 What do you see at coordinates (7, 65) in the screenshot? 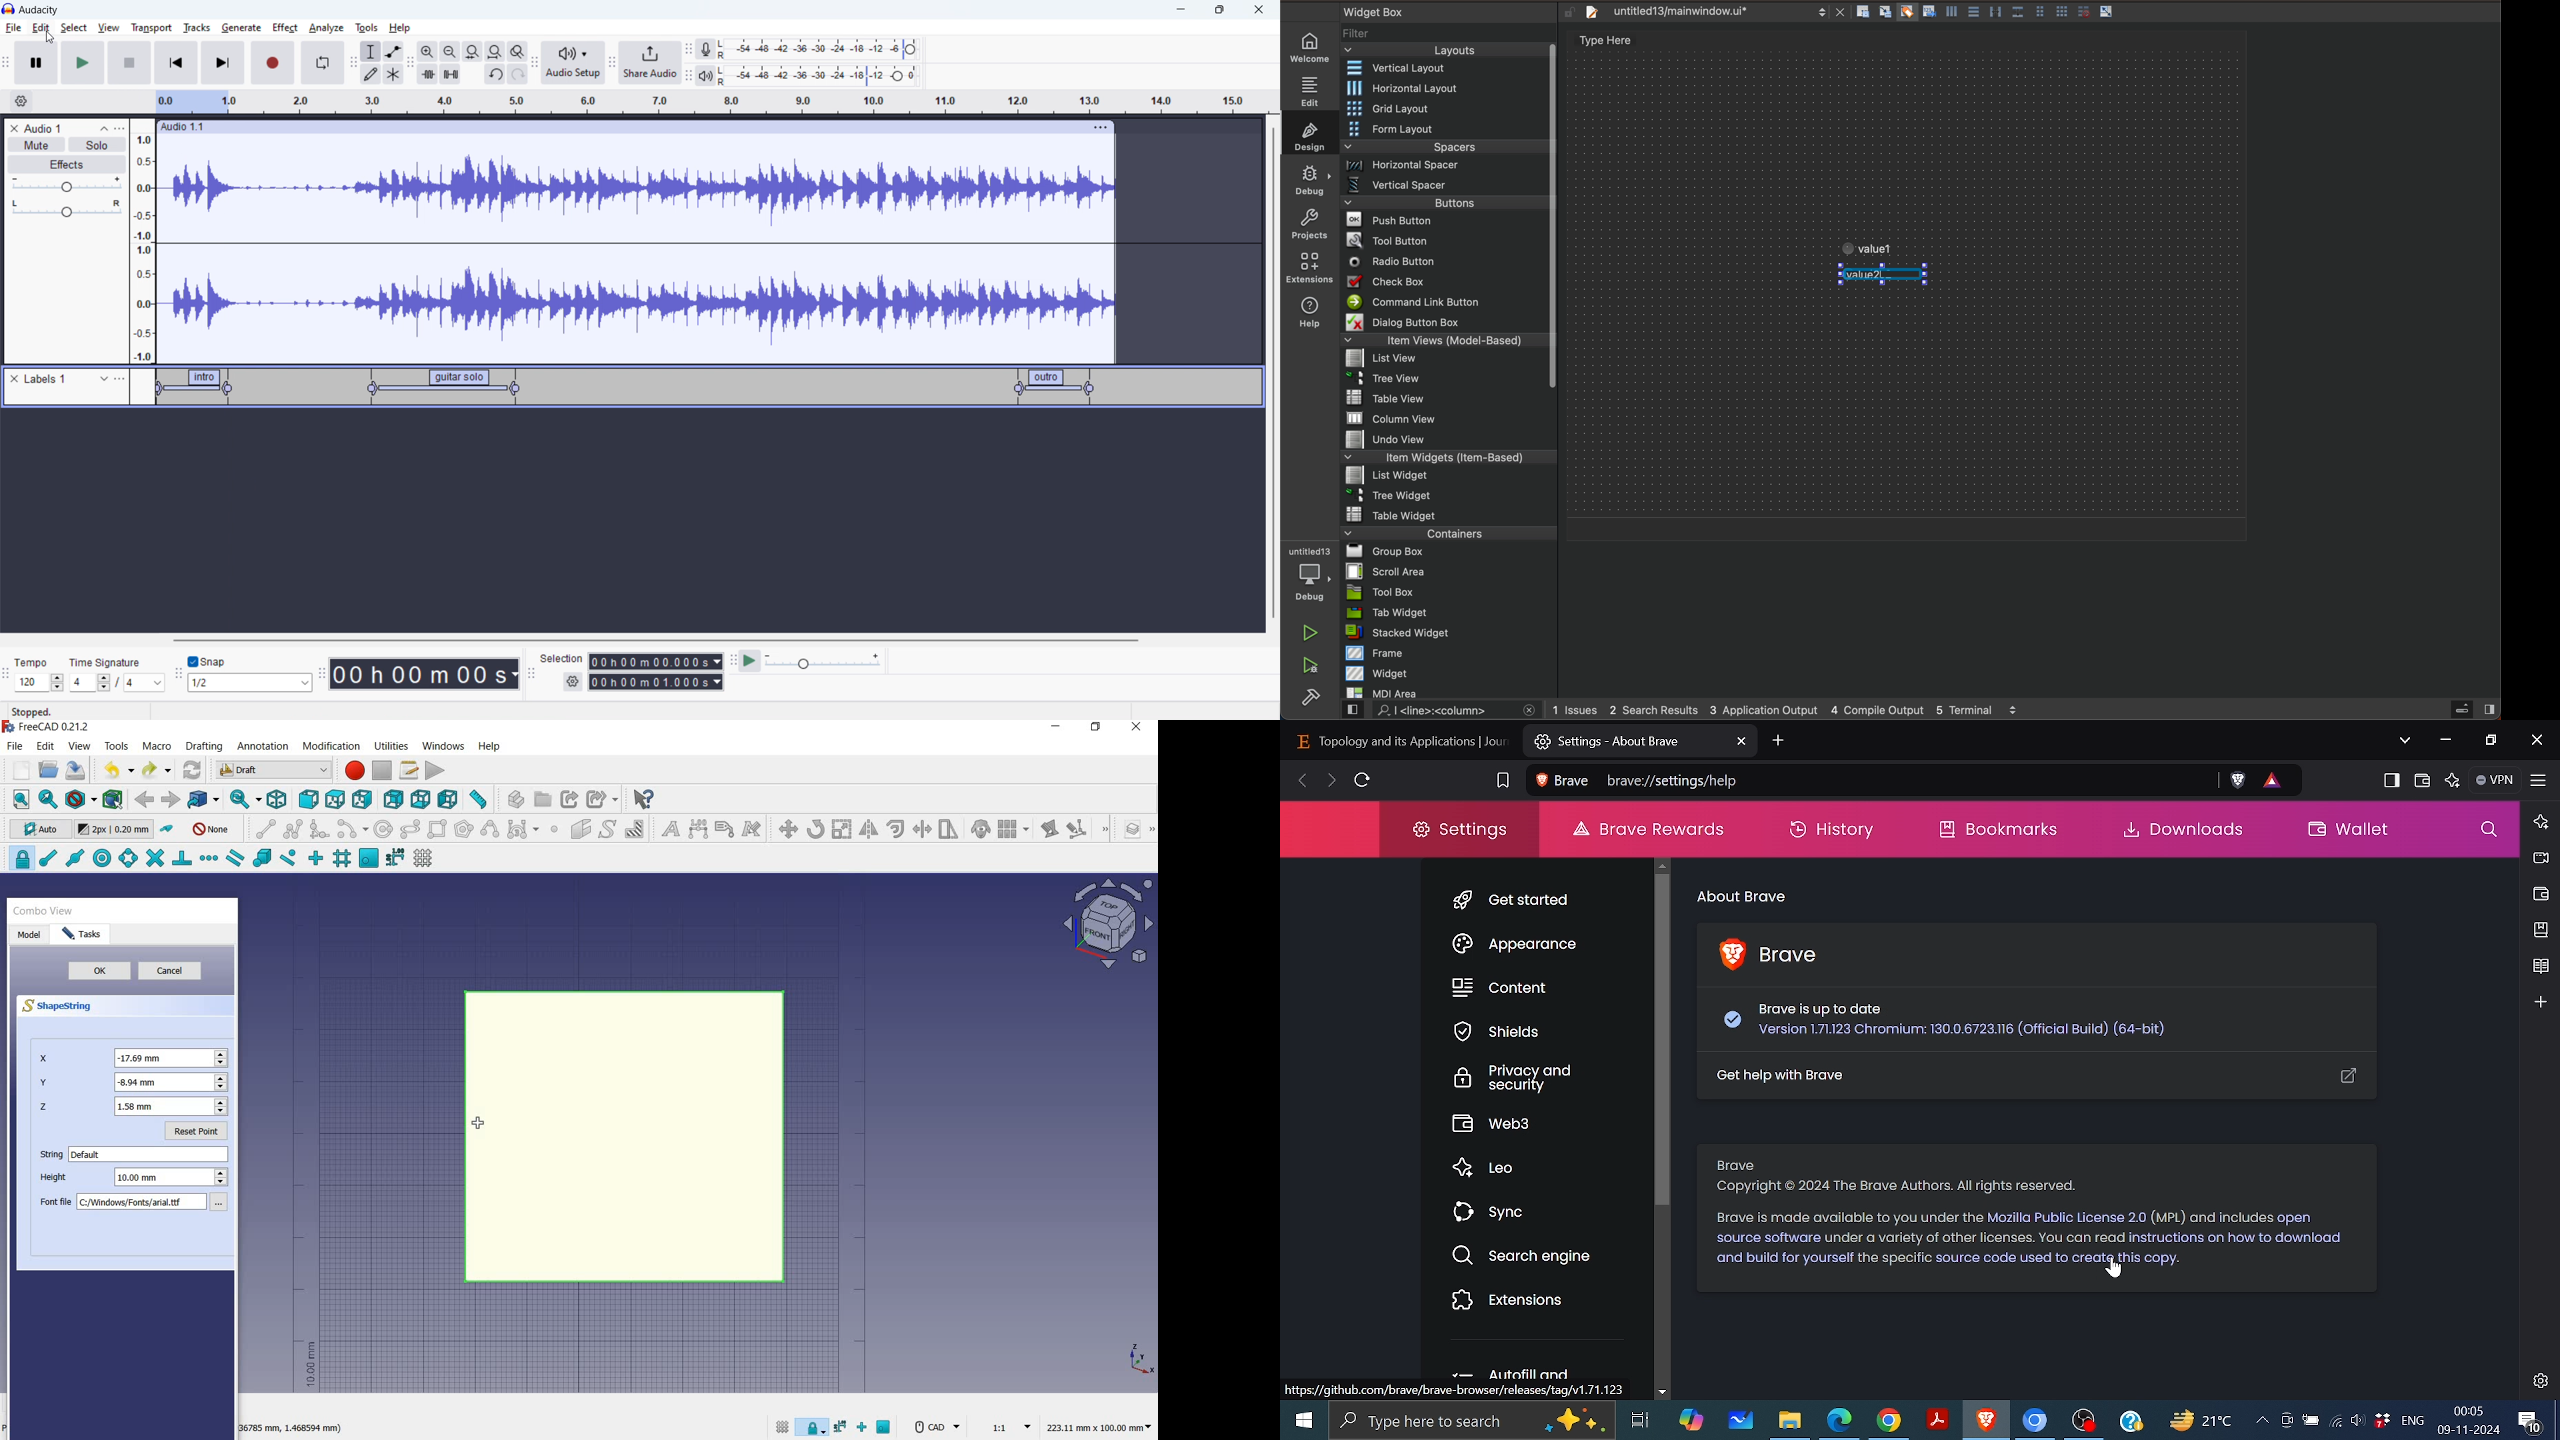
I see `transport toolbar` at bounding box center [7, 65].